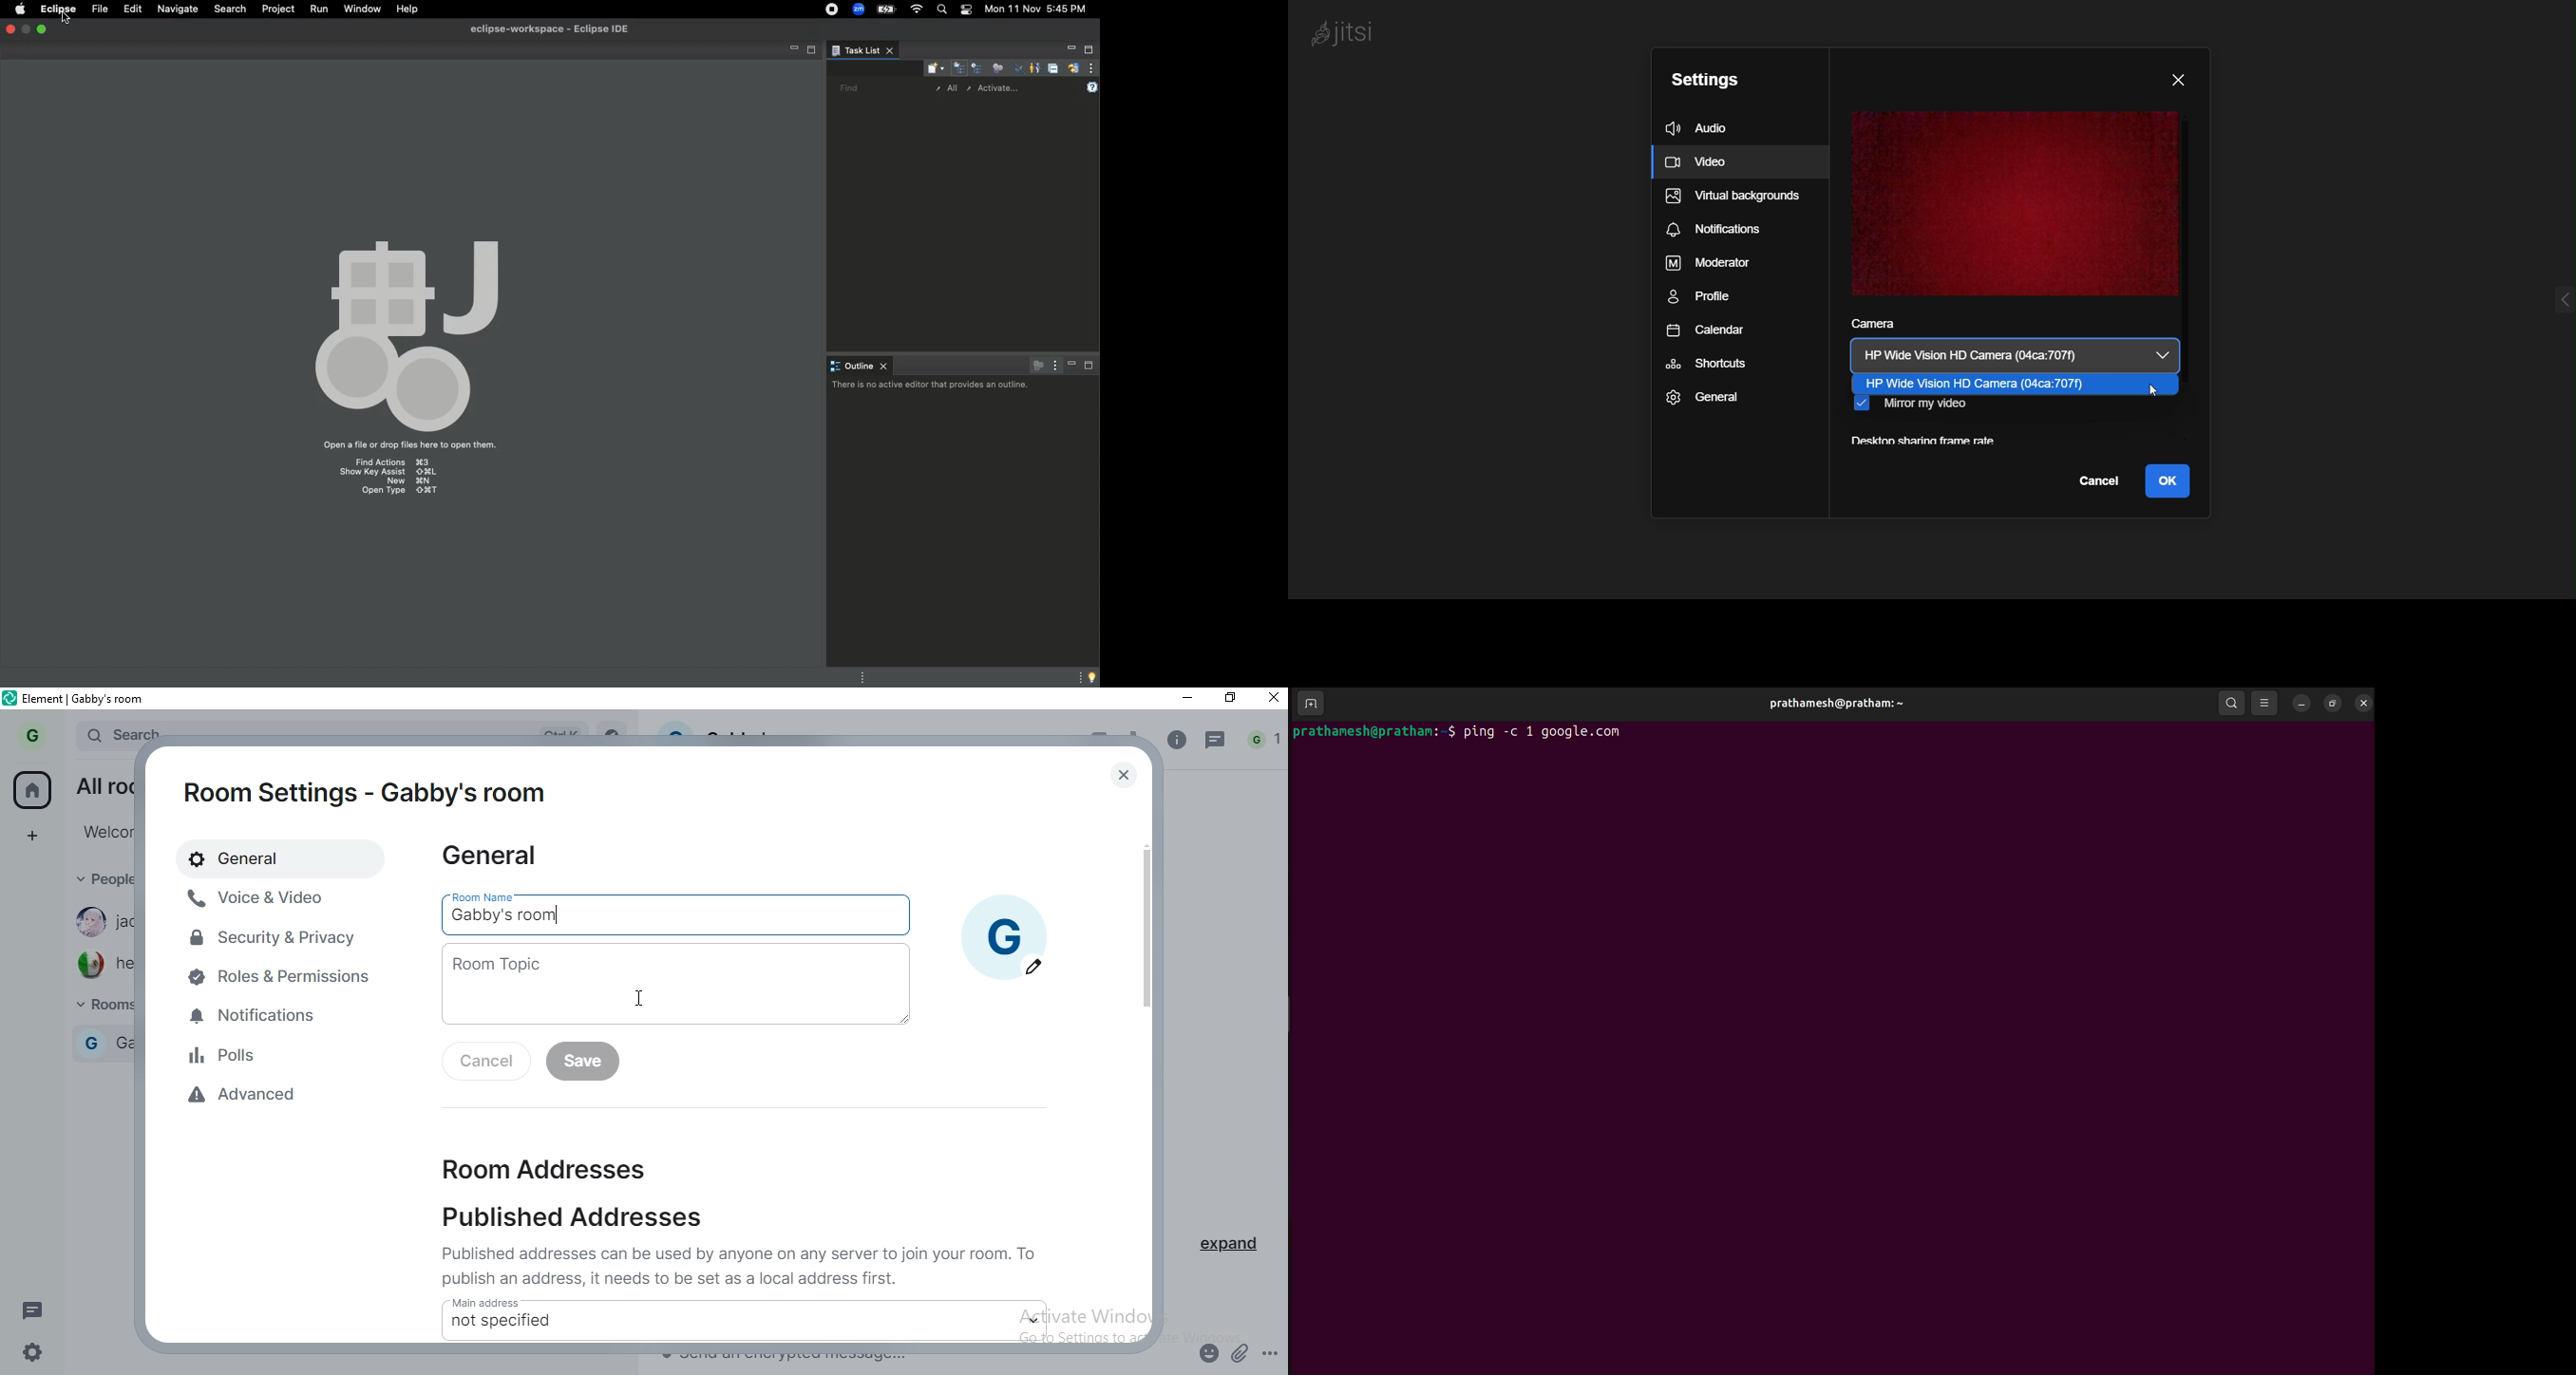 This screenshot has width=2576, height=1400. I want to click on voive & video, so click(263, 897).